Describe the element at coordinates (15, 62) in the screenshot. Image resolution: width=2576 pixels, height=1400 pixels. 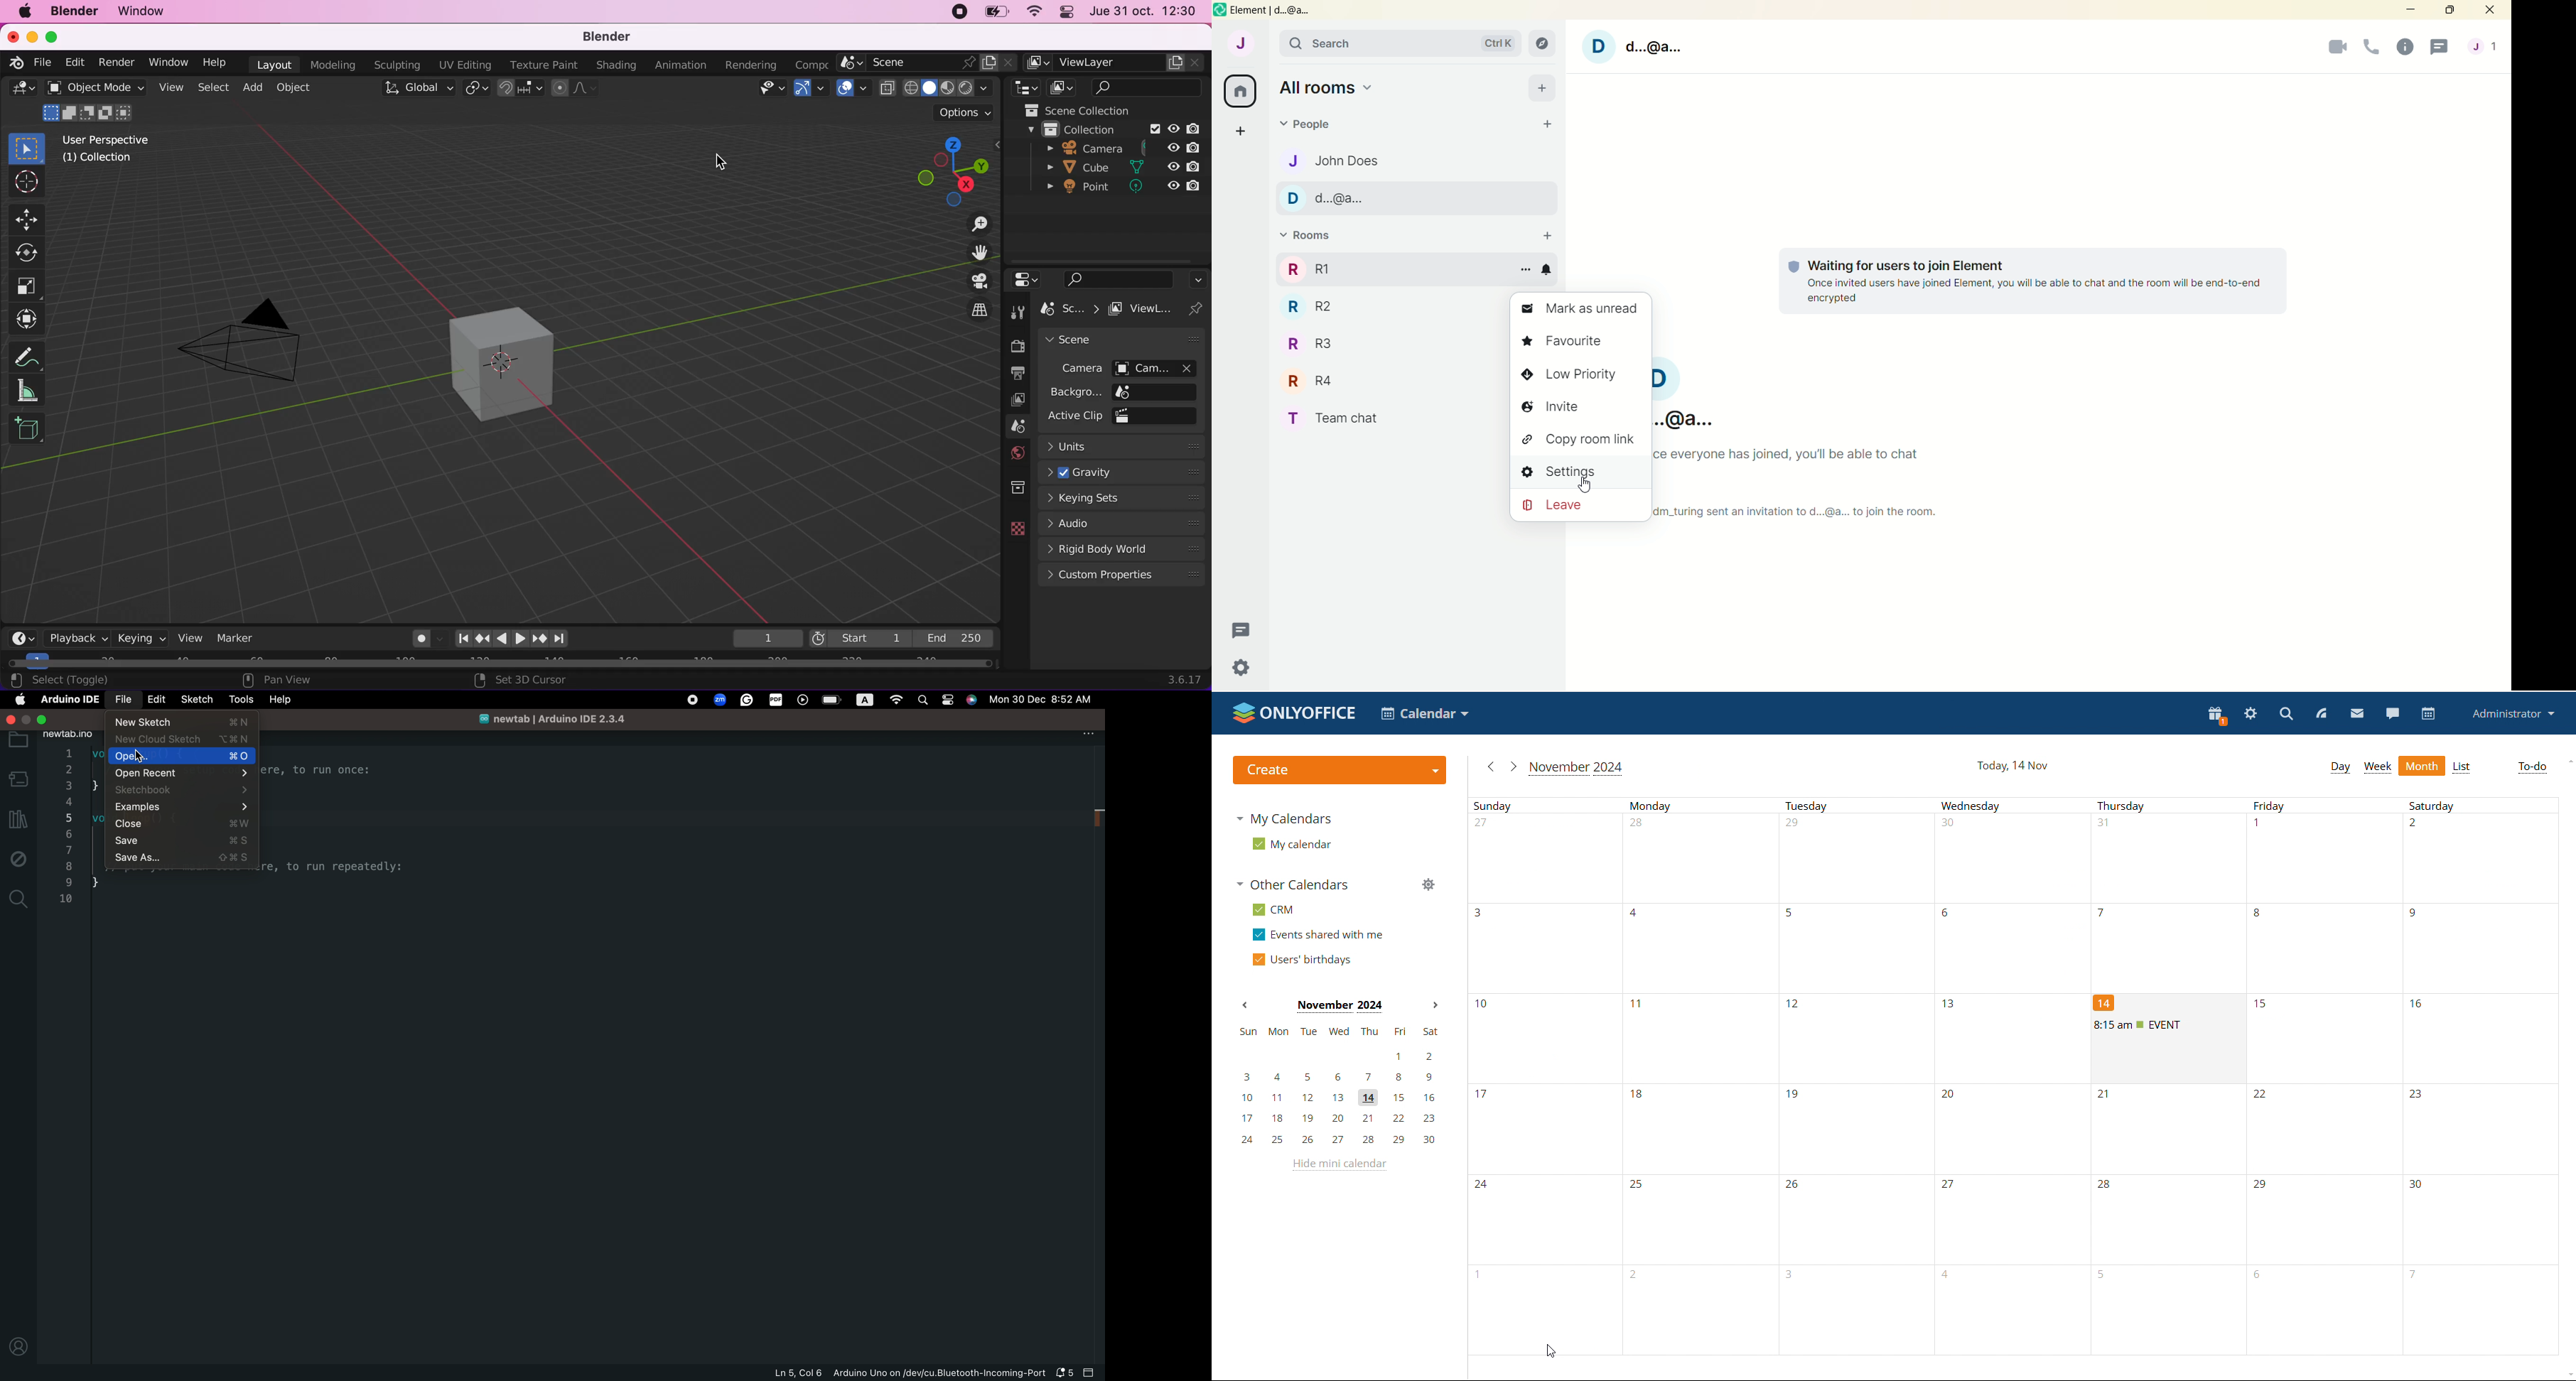
I see `blender logo` at that location.